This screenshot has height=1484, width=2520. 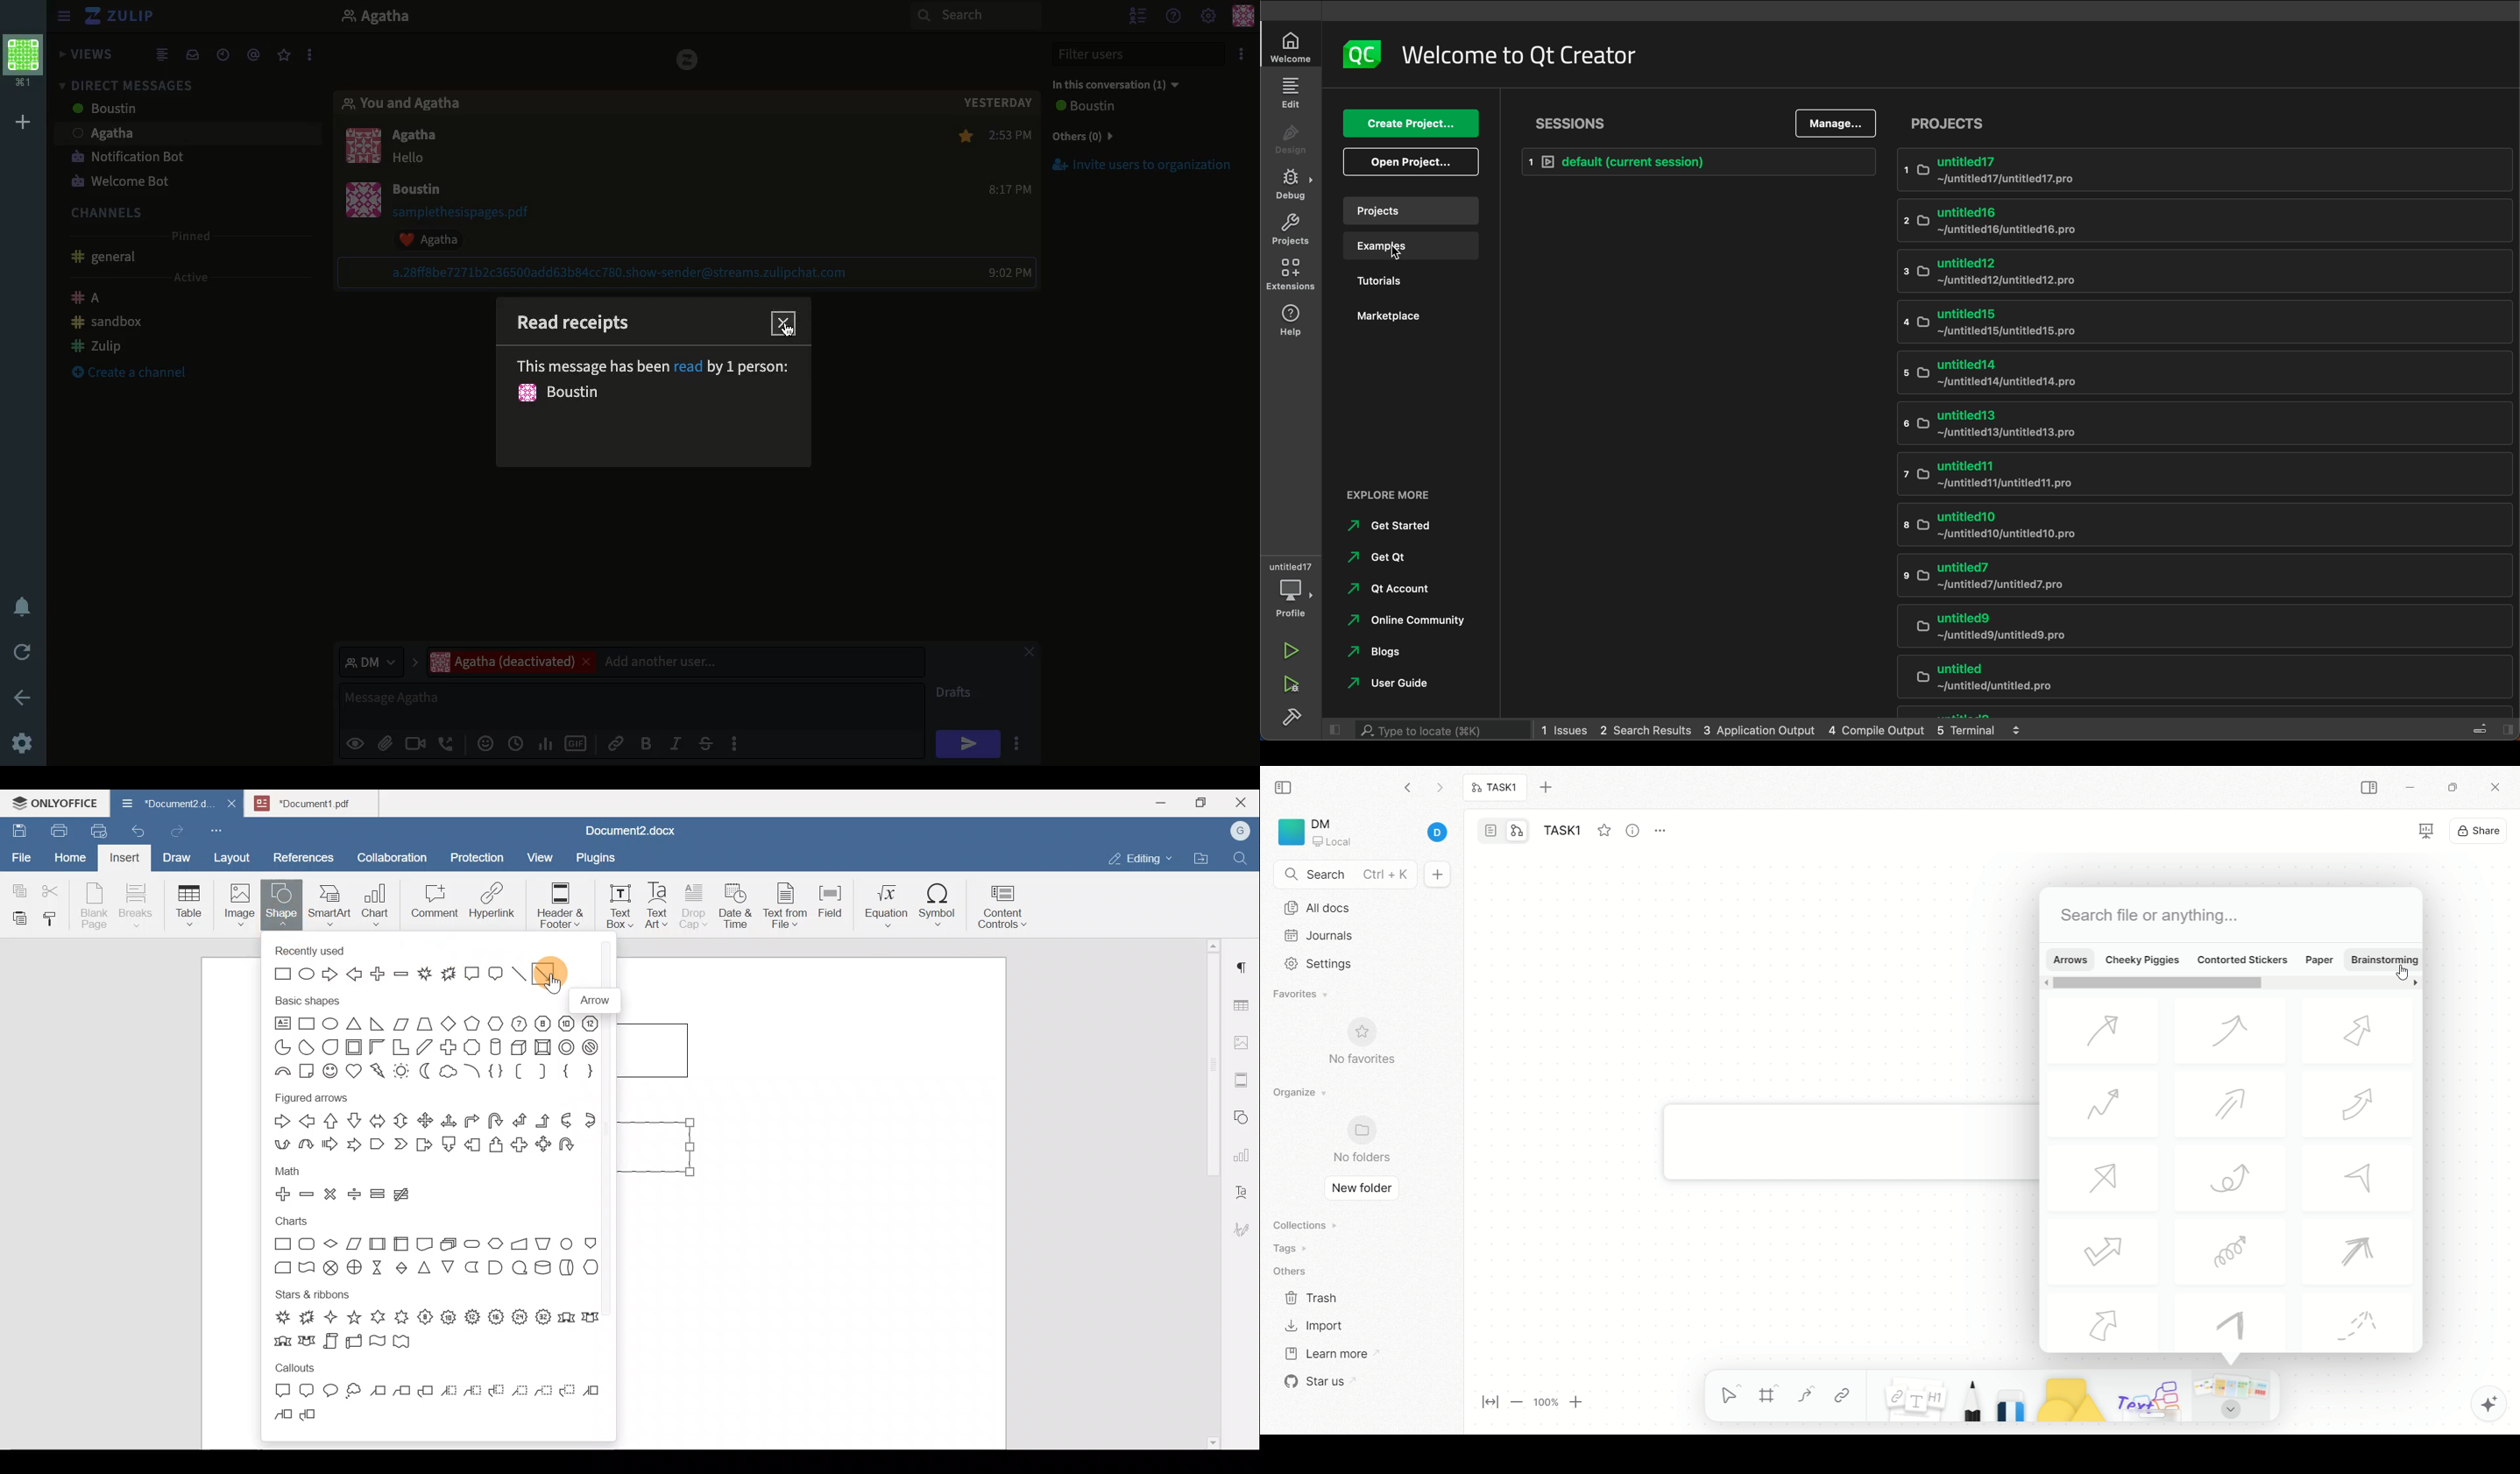 What do you see at coordinates (1141, 856) in the screenshot?
I see `Editing mode` at bounding box center [1141, 856].